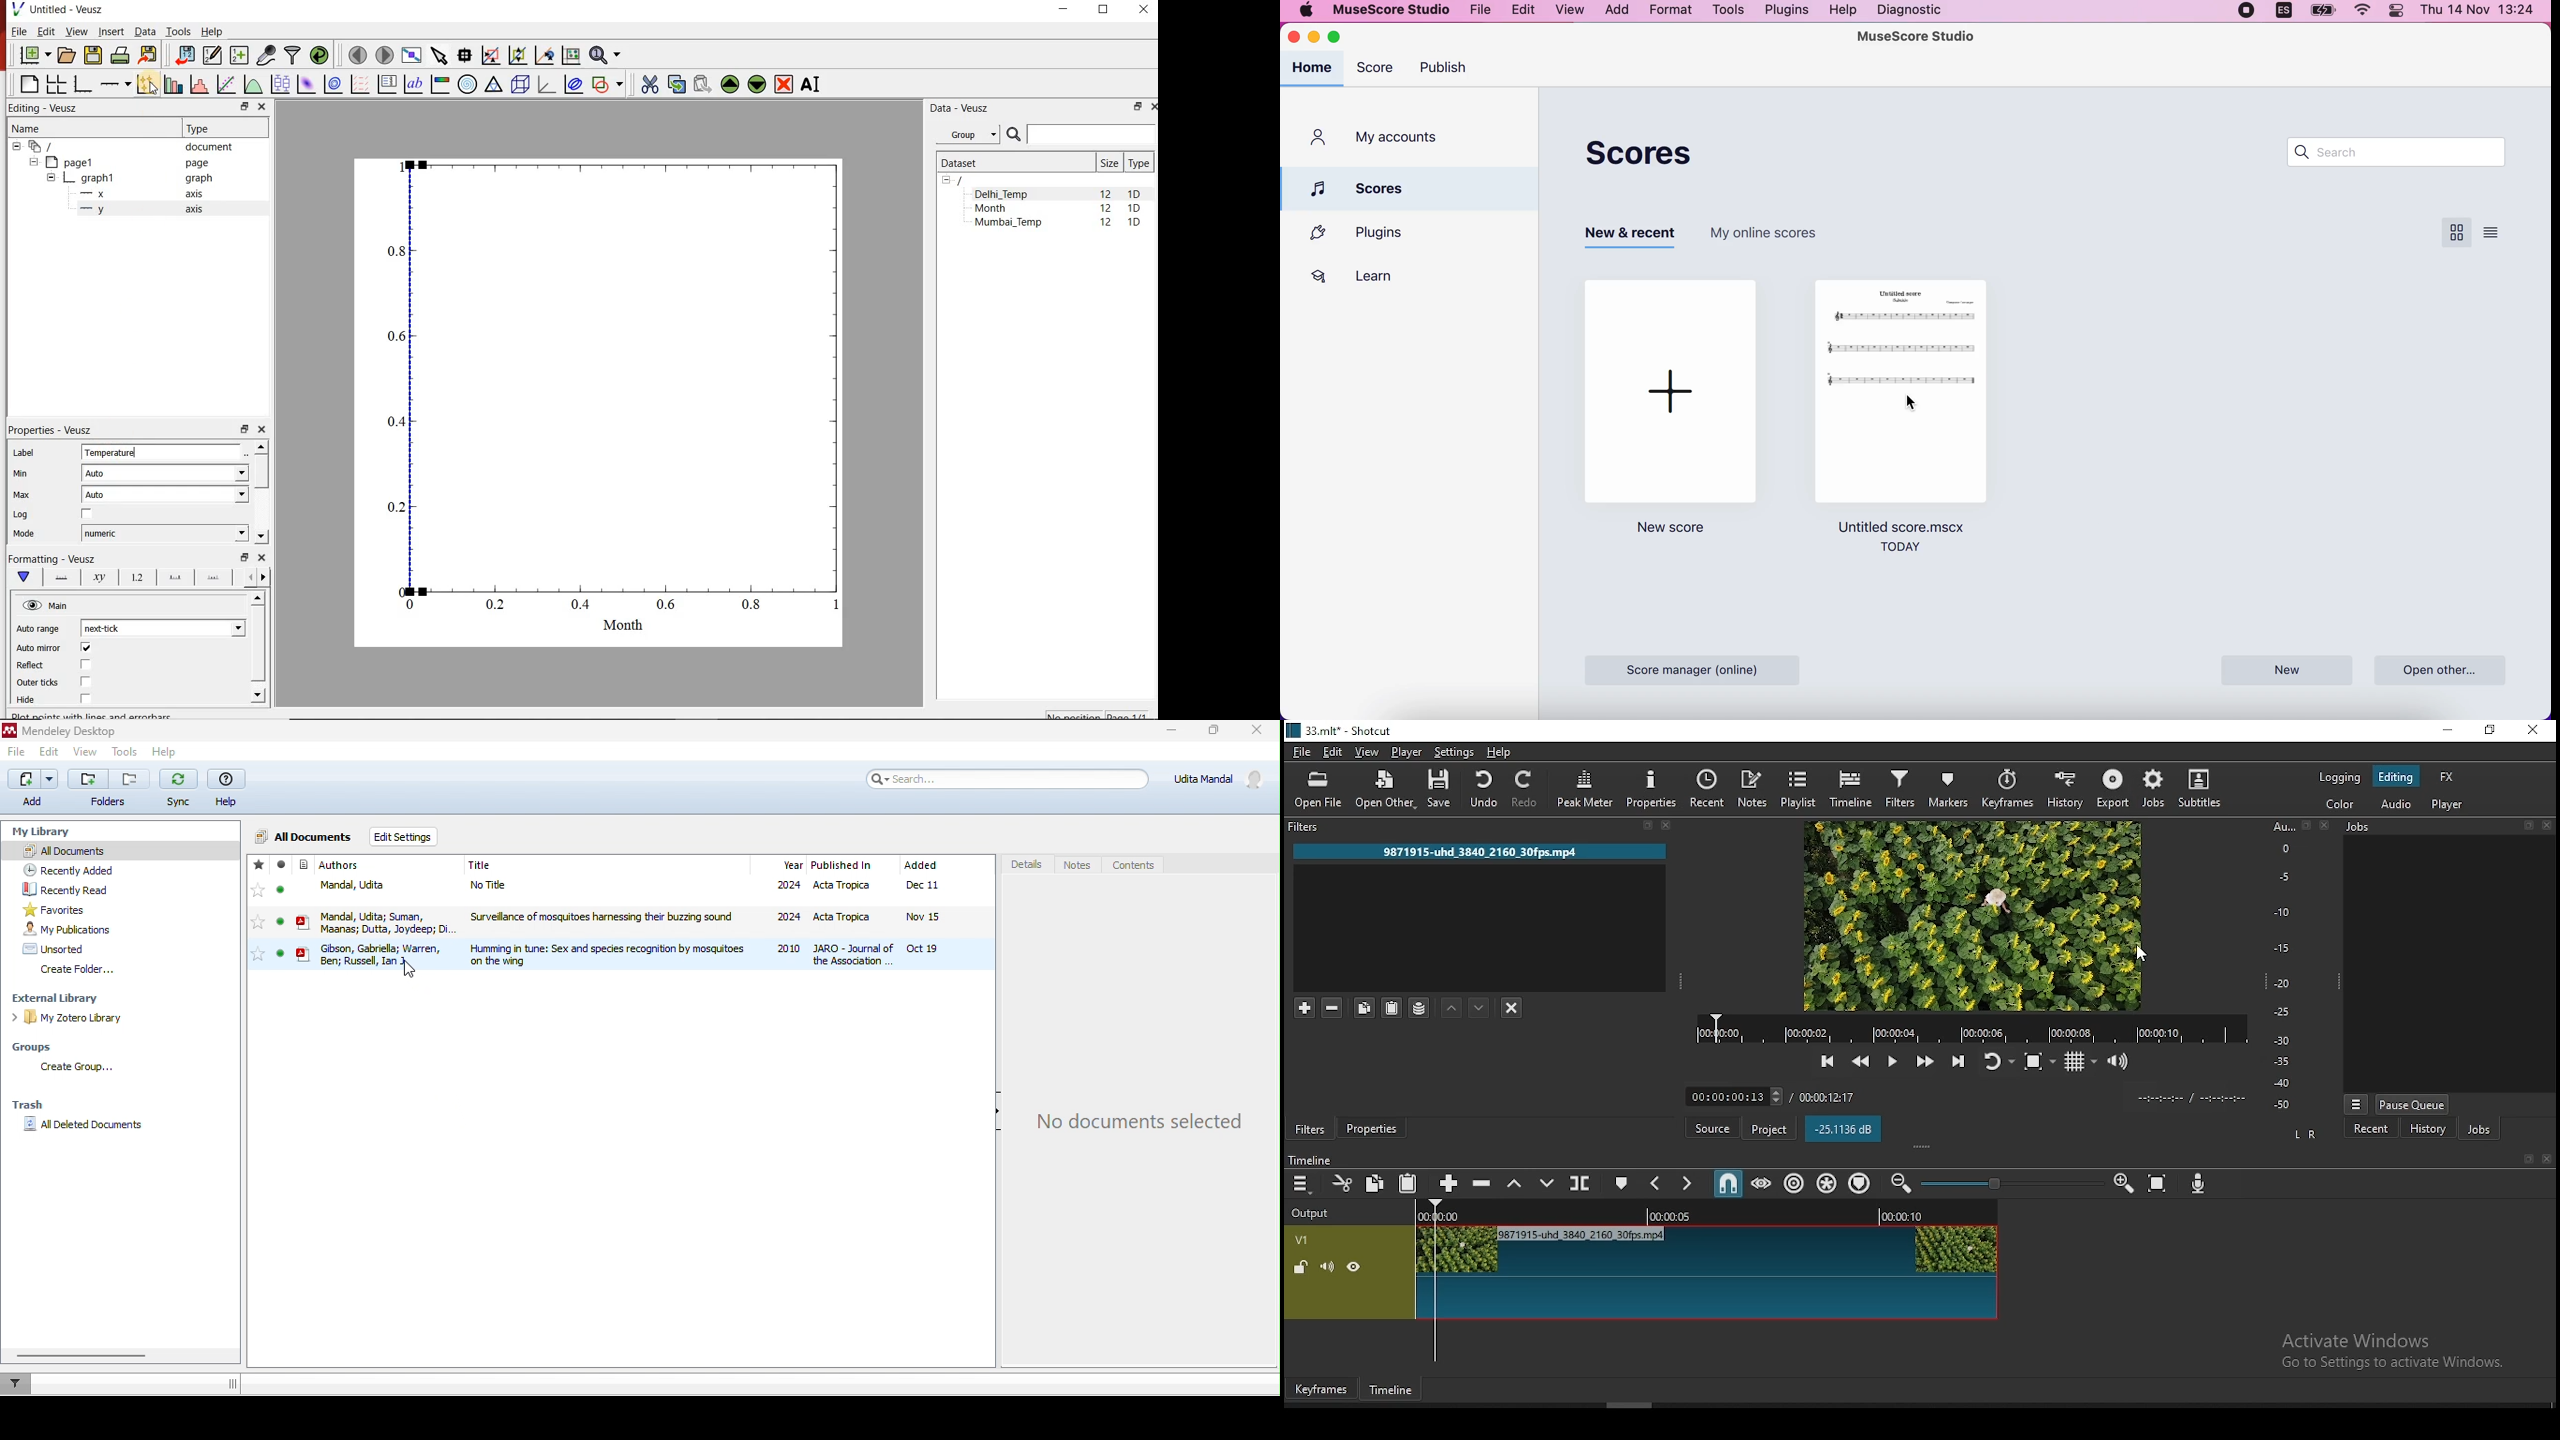 Image resolution: width=2576 pixels, height=1456 pixels. What do you see at coordinates (2525, 1159) in the screenshot?
I see `bookmark` at bounding box center [2525, 1159].